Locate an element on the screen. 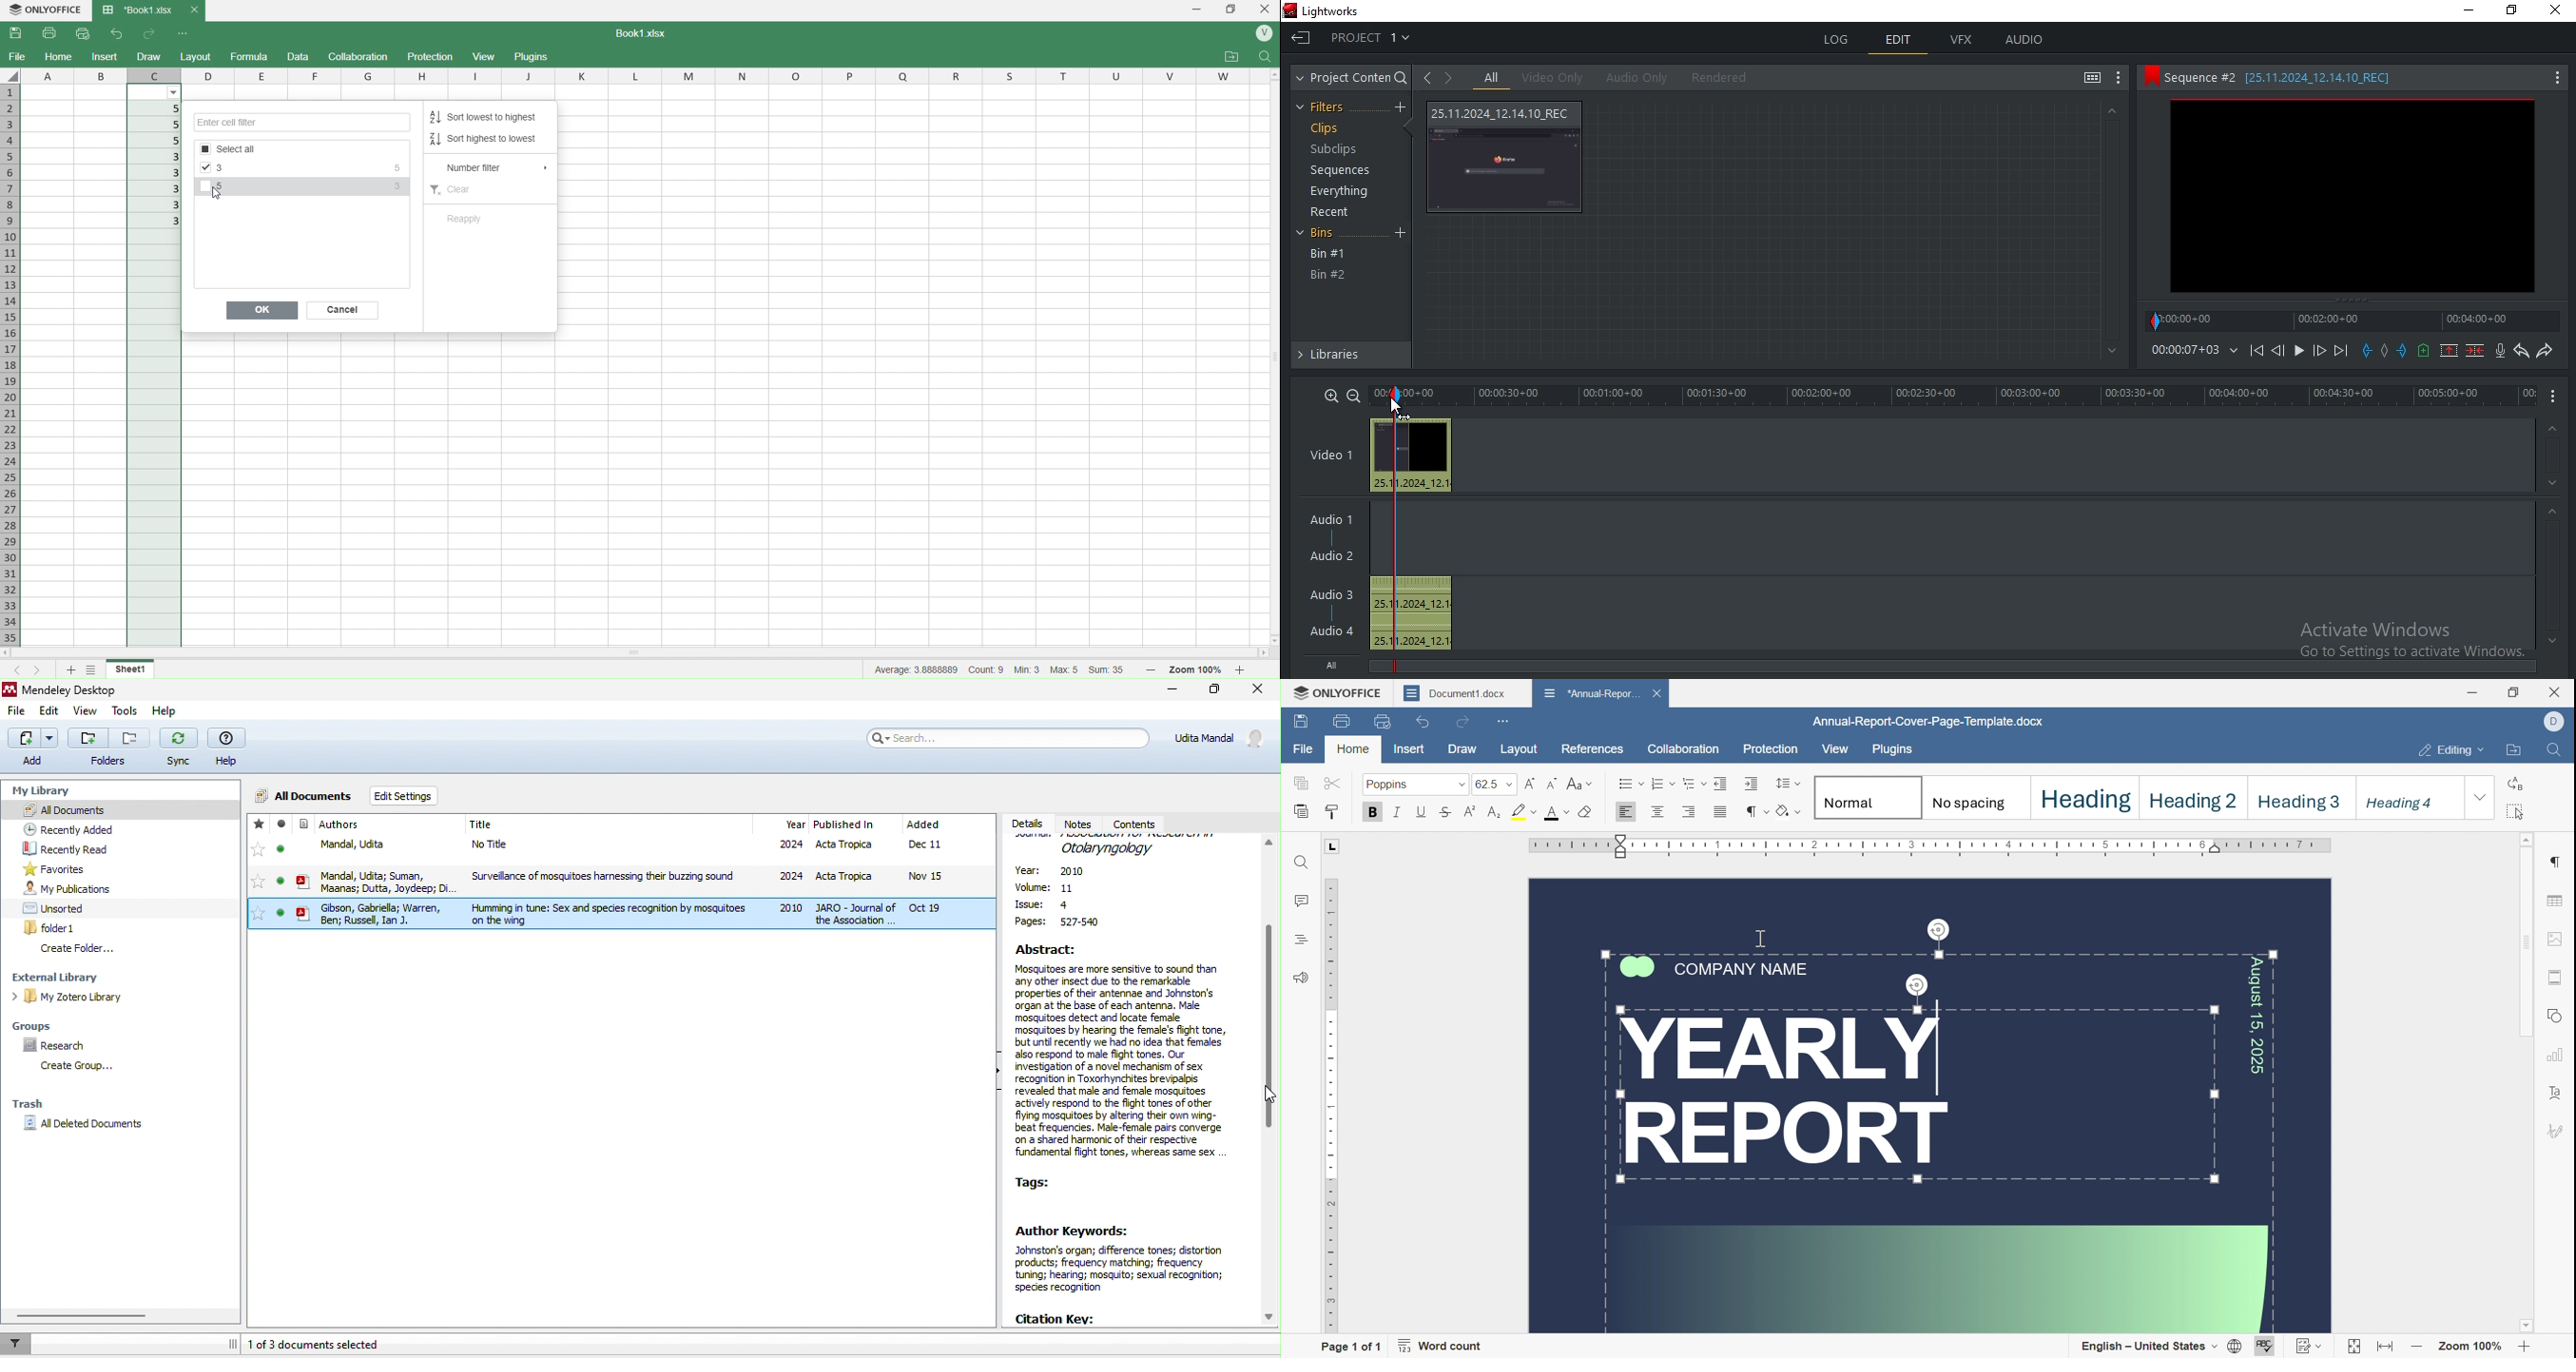 The image size is (2576, 1372). protection is located at coordinates (1769, 752).